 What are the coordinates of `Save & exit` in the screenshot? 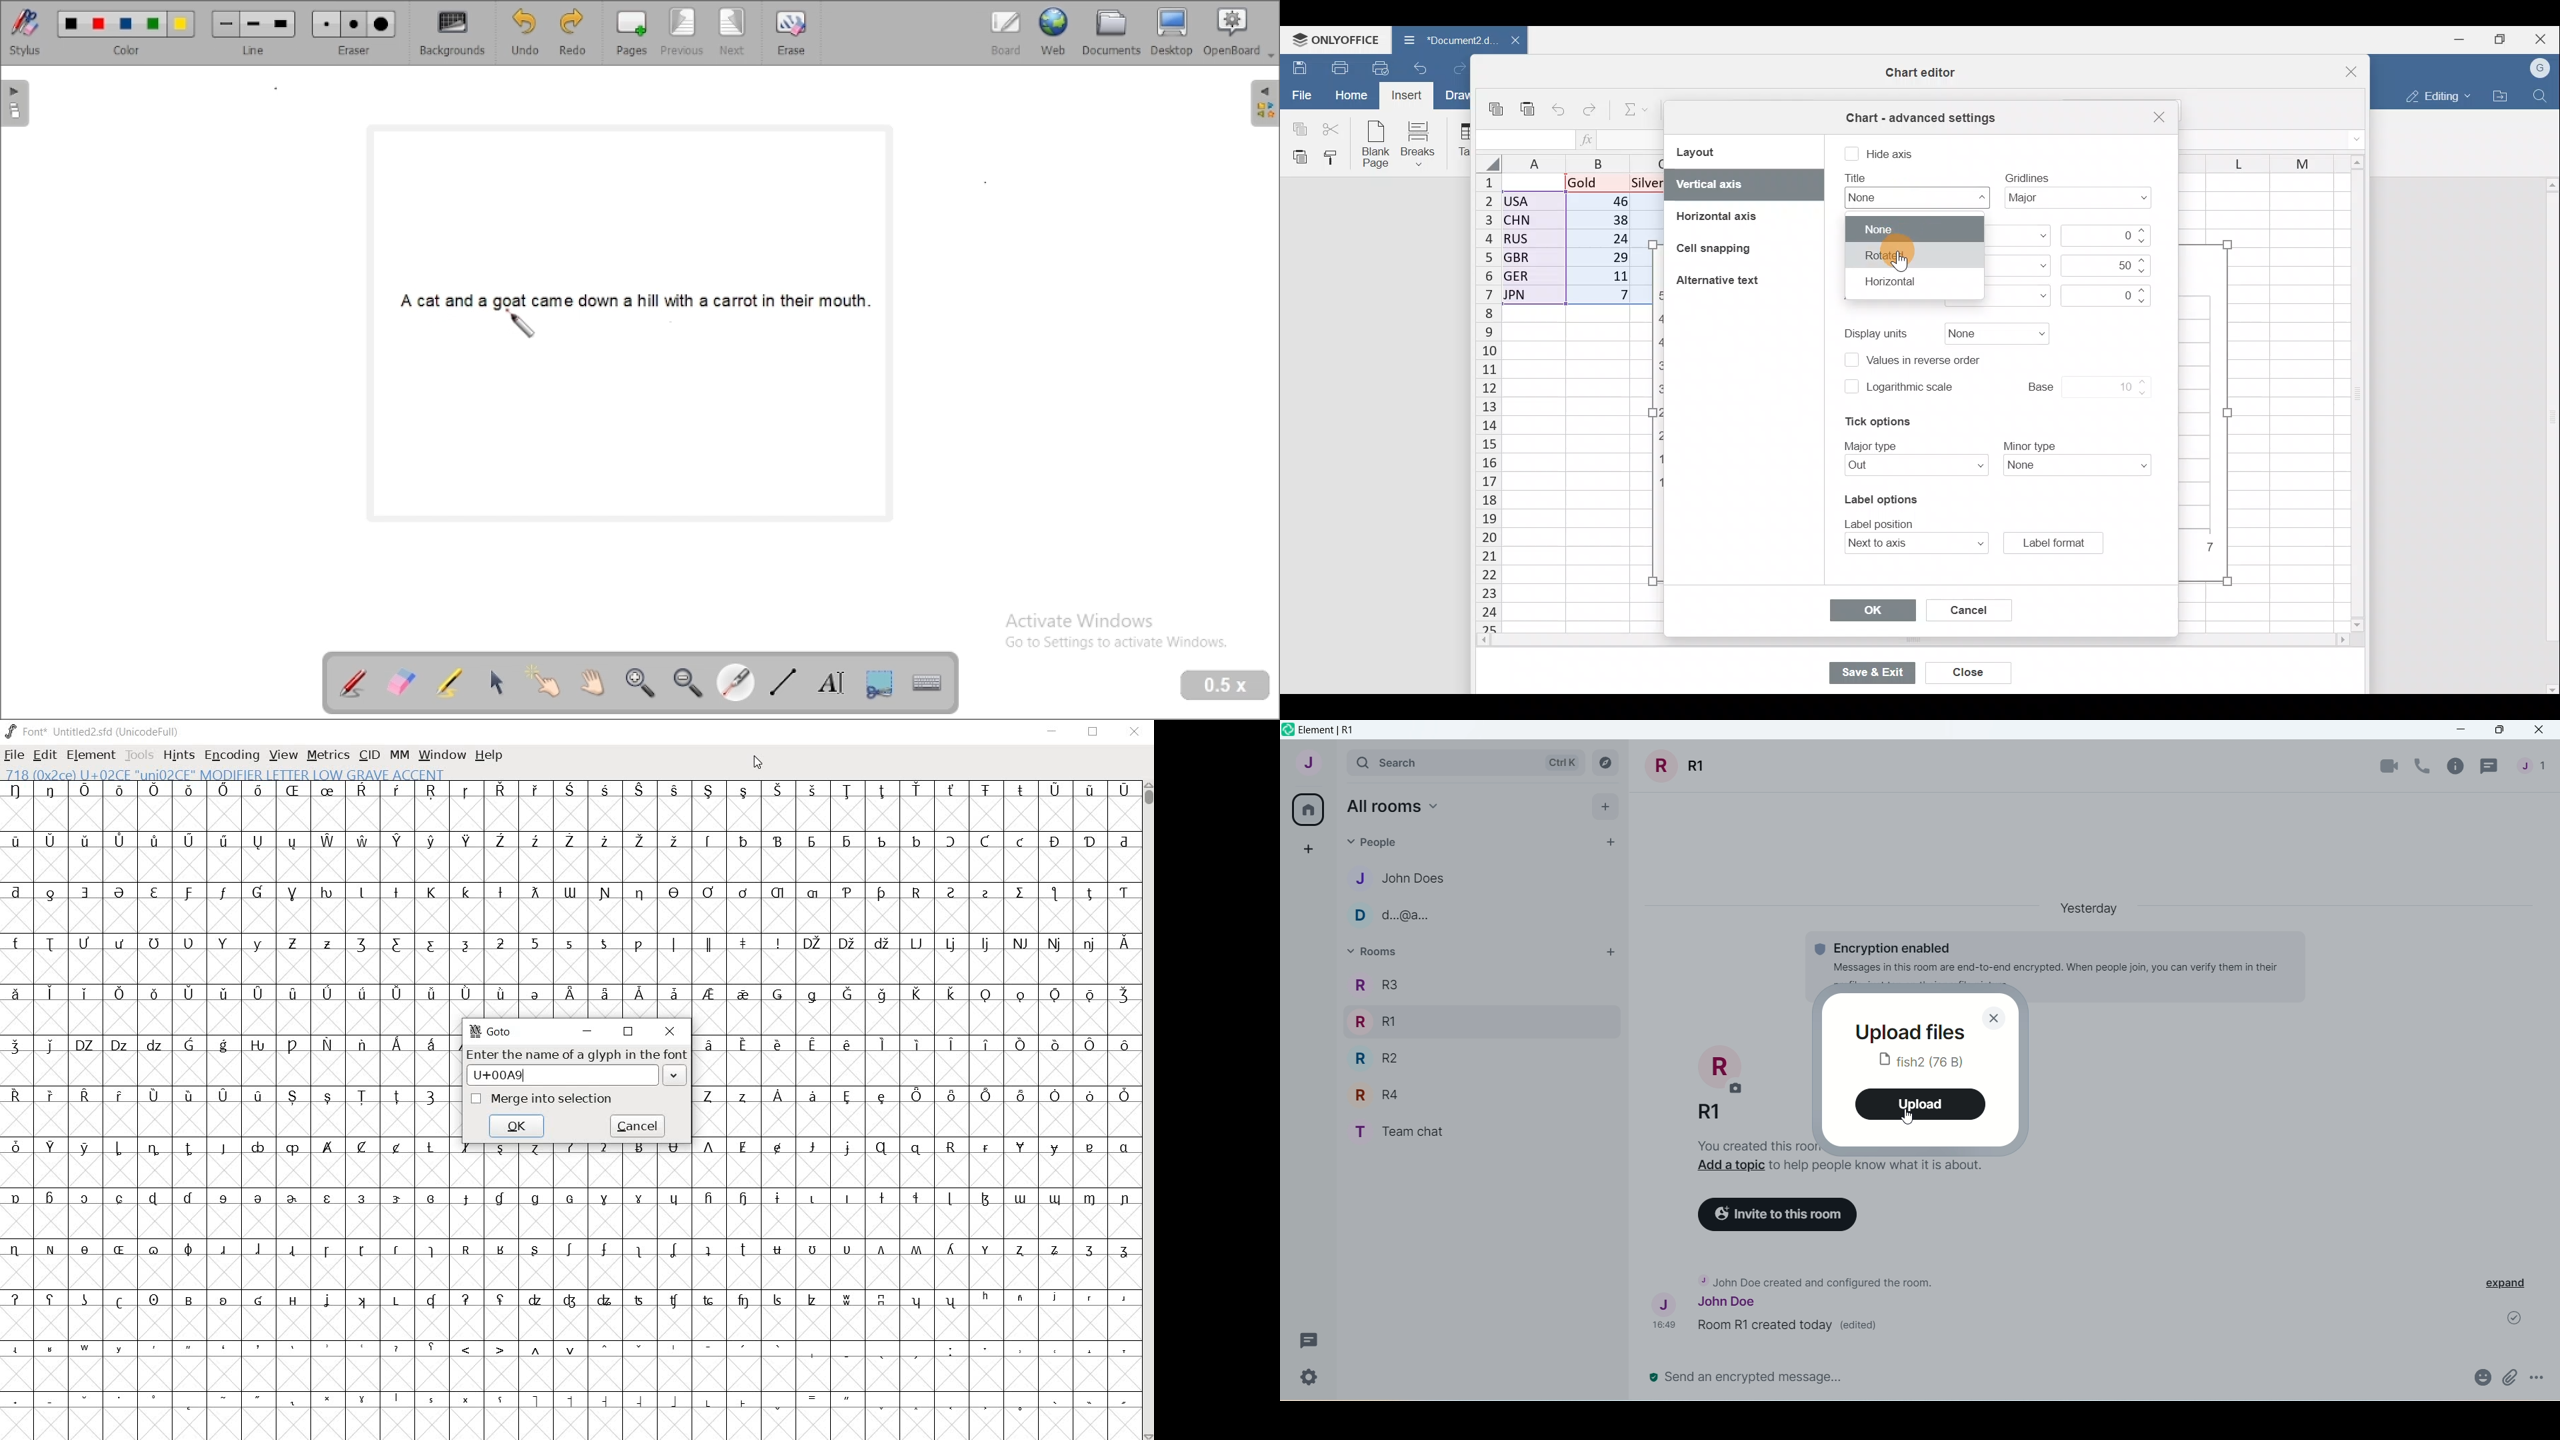 It's located at (1871, 673).